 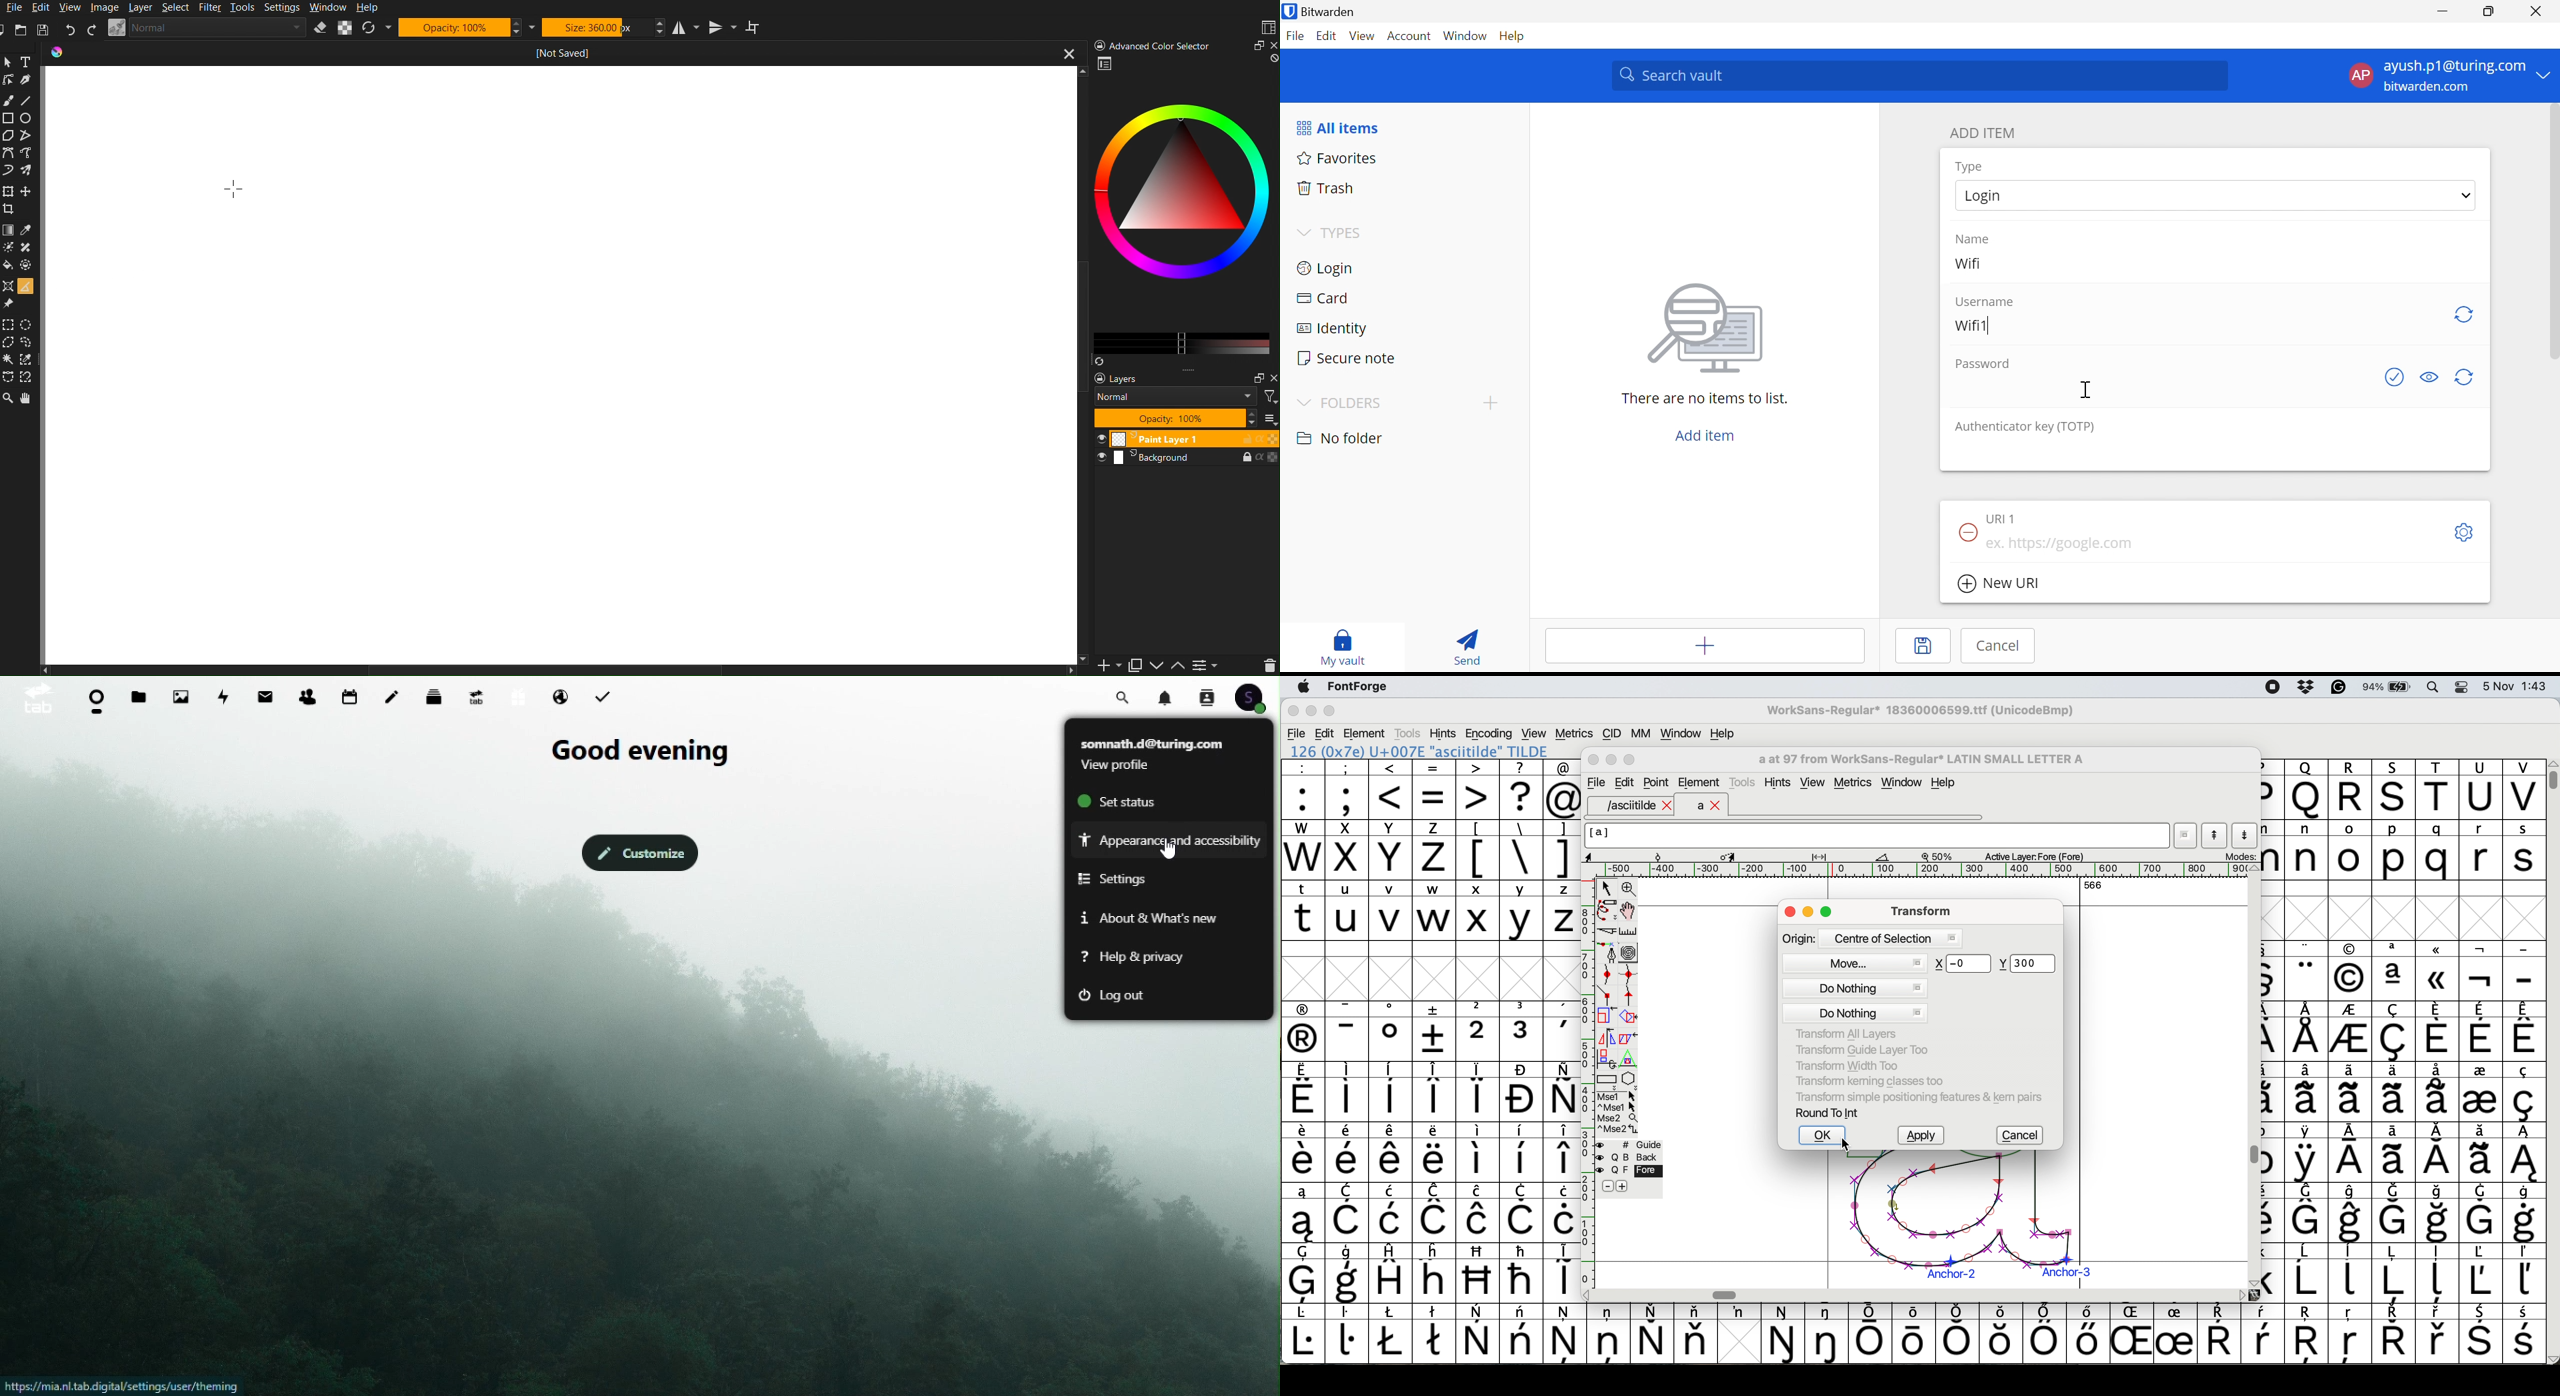 What do you see at coordinates (1105, 665) in the screenshot?
I see `New` at bounding box center [1105, 665].